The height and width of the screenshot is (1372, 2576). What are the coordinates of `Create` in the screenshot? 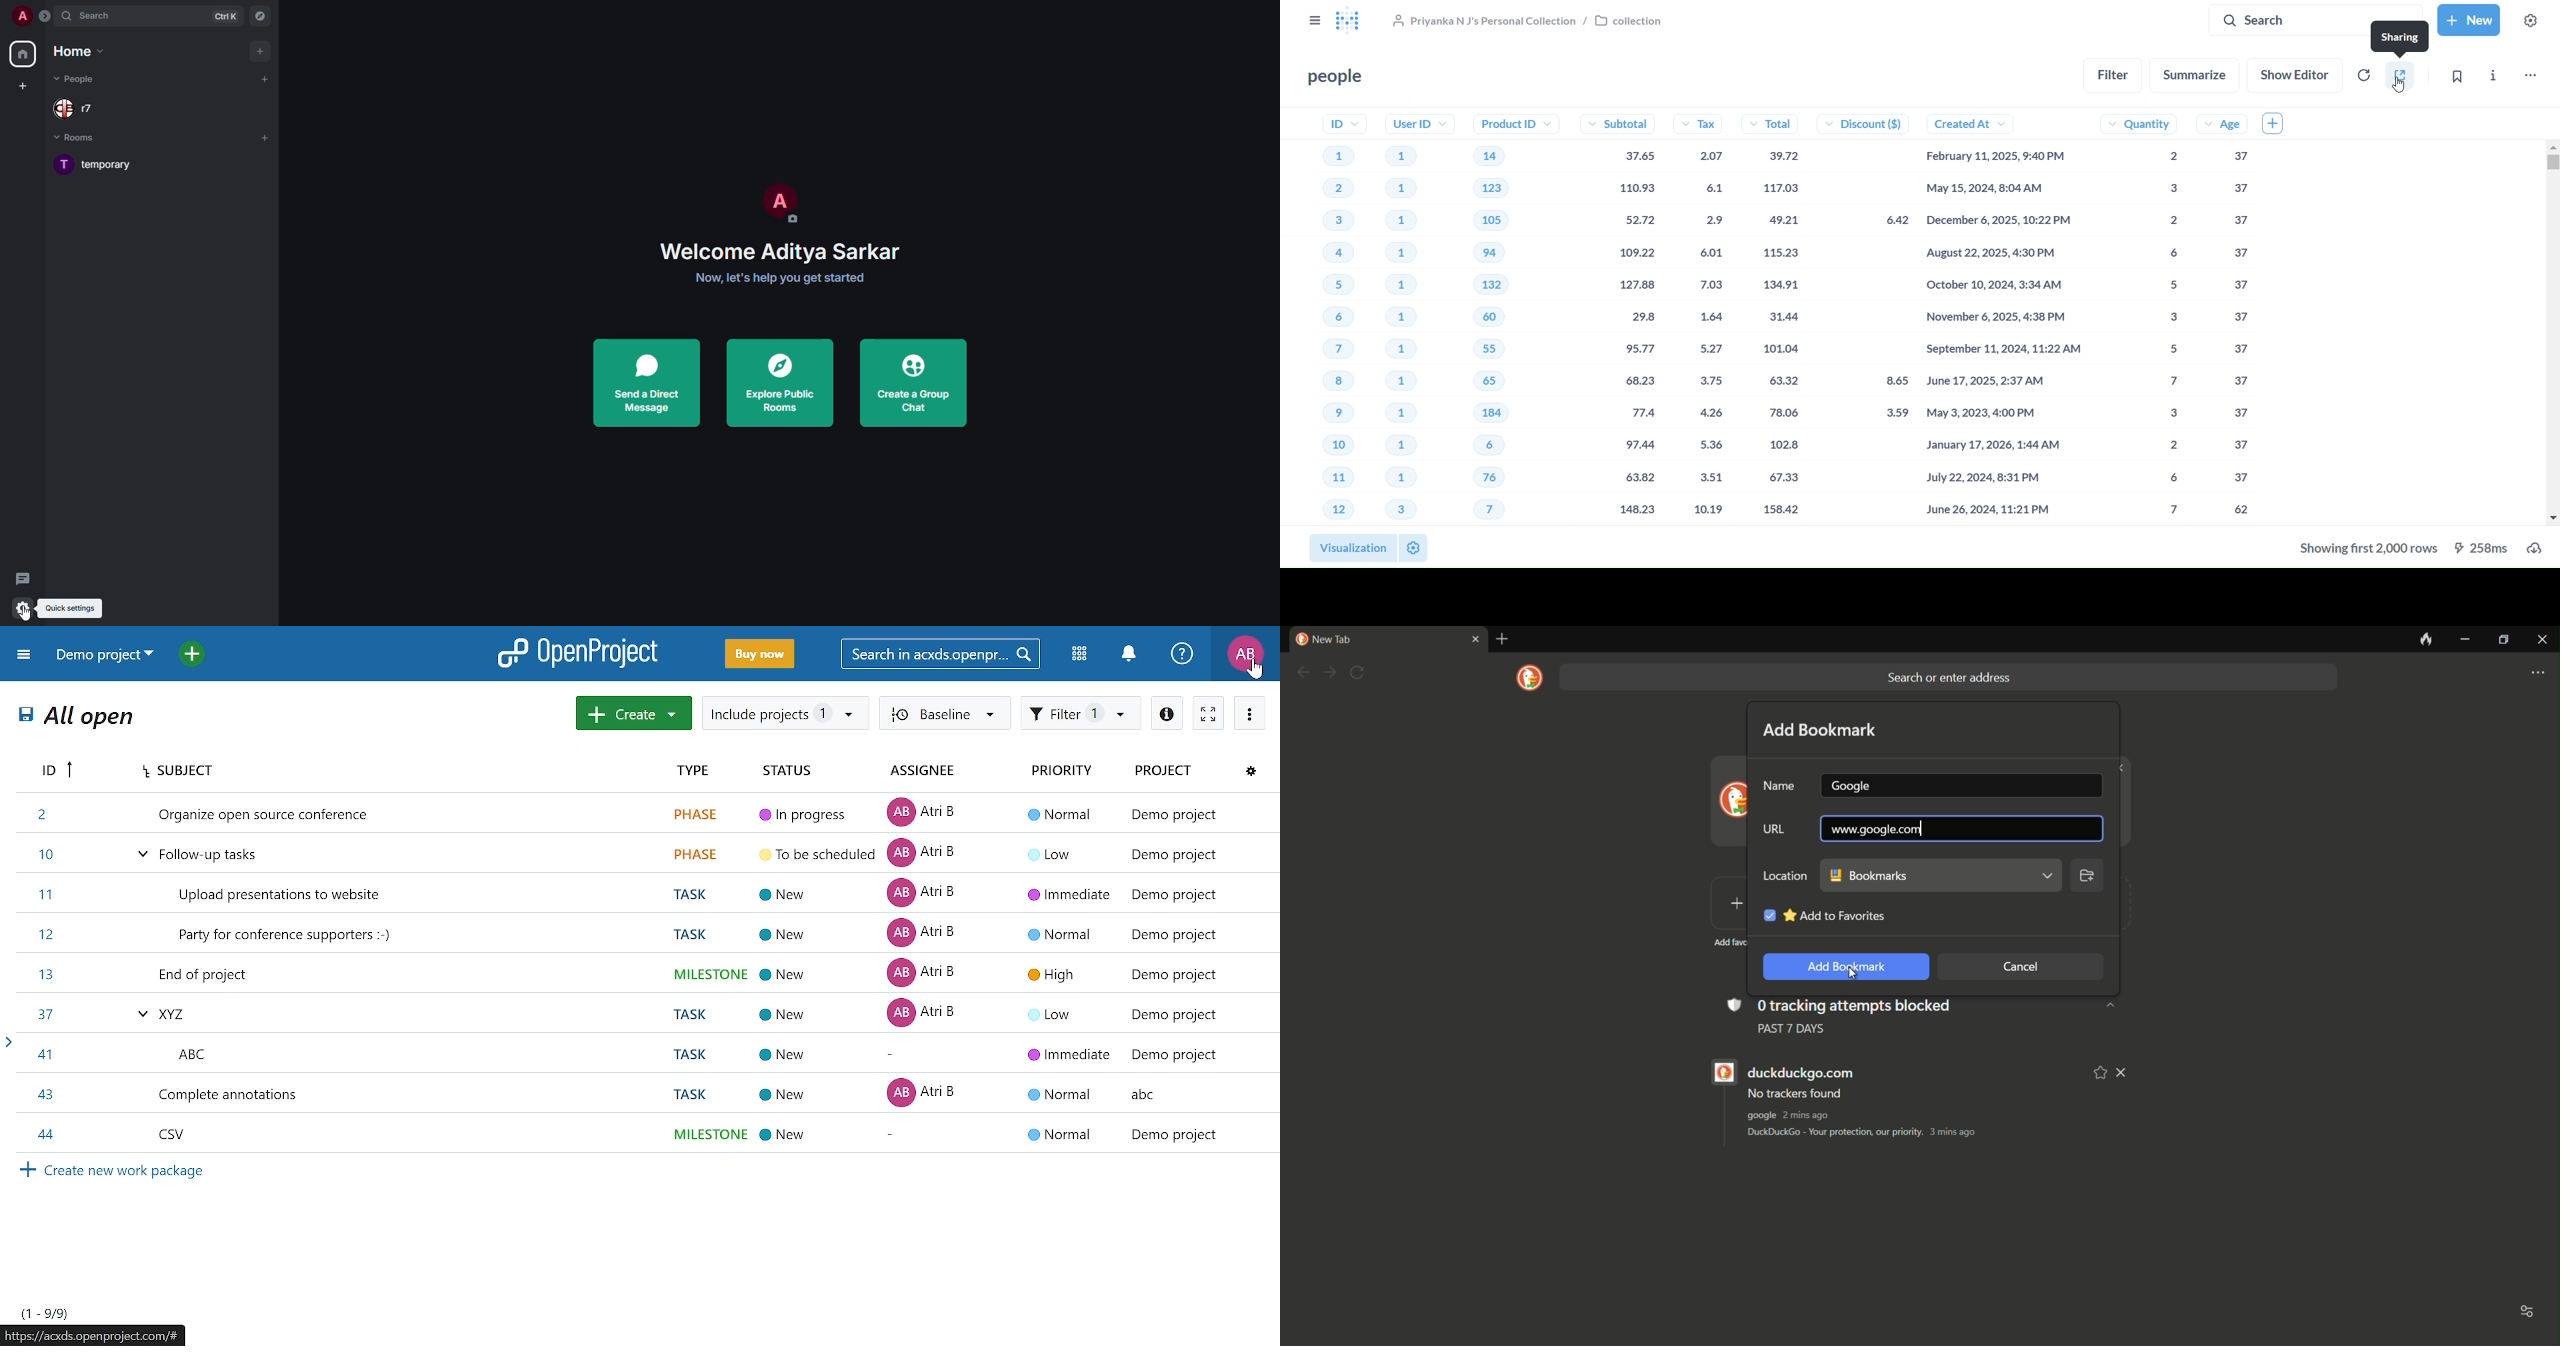 It's located at (634, 713).